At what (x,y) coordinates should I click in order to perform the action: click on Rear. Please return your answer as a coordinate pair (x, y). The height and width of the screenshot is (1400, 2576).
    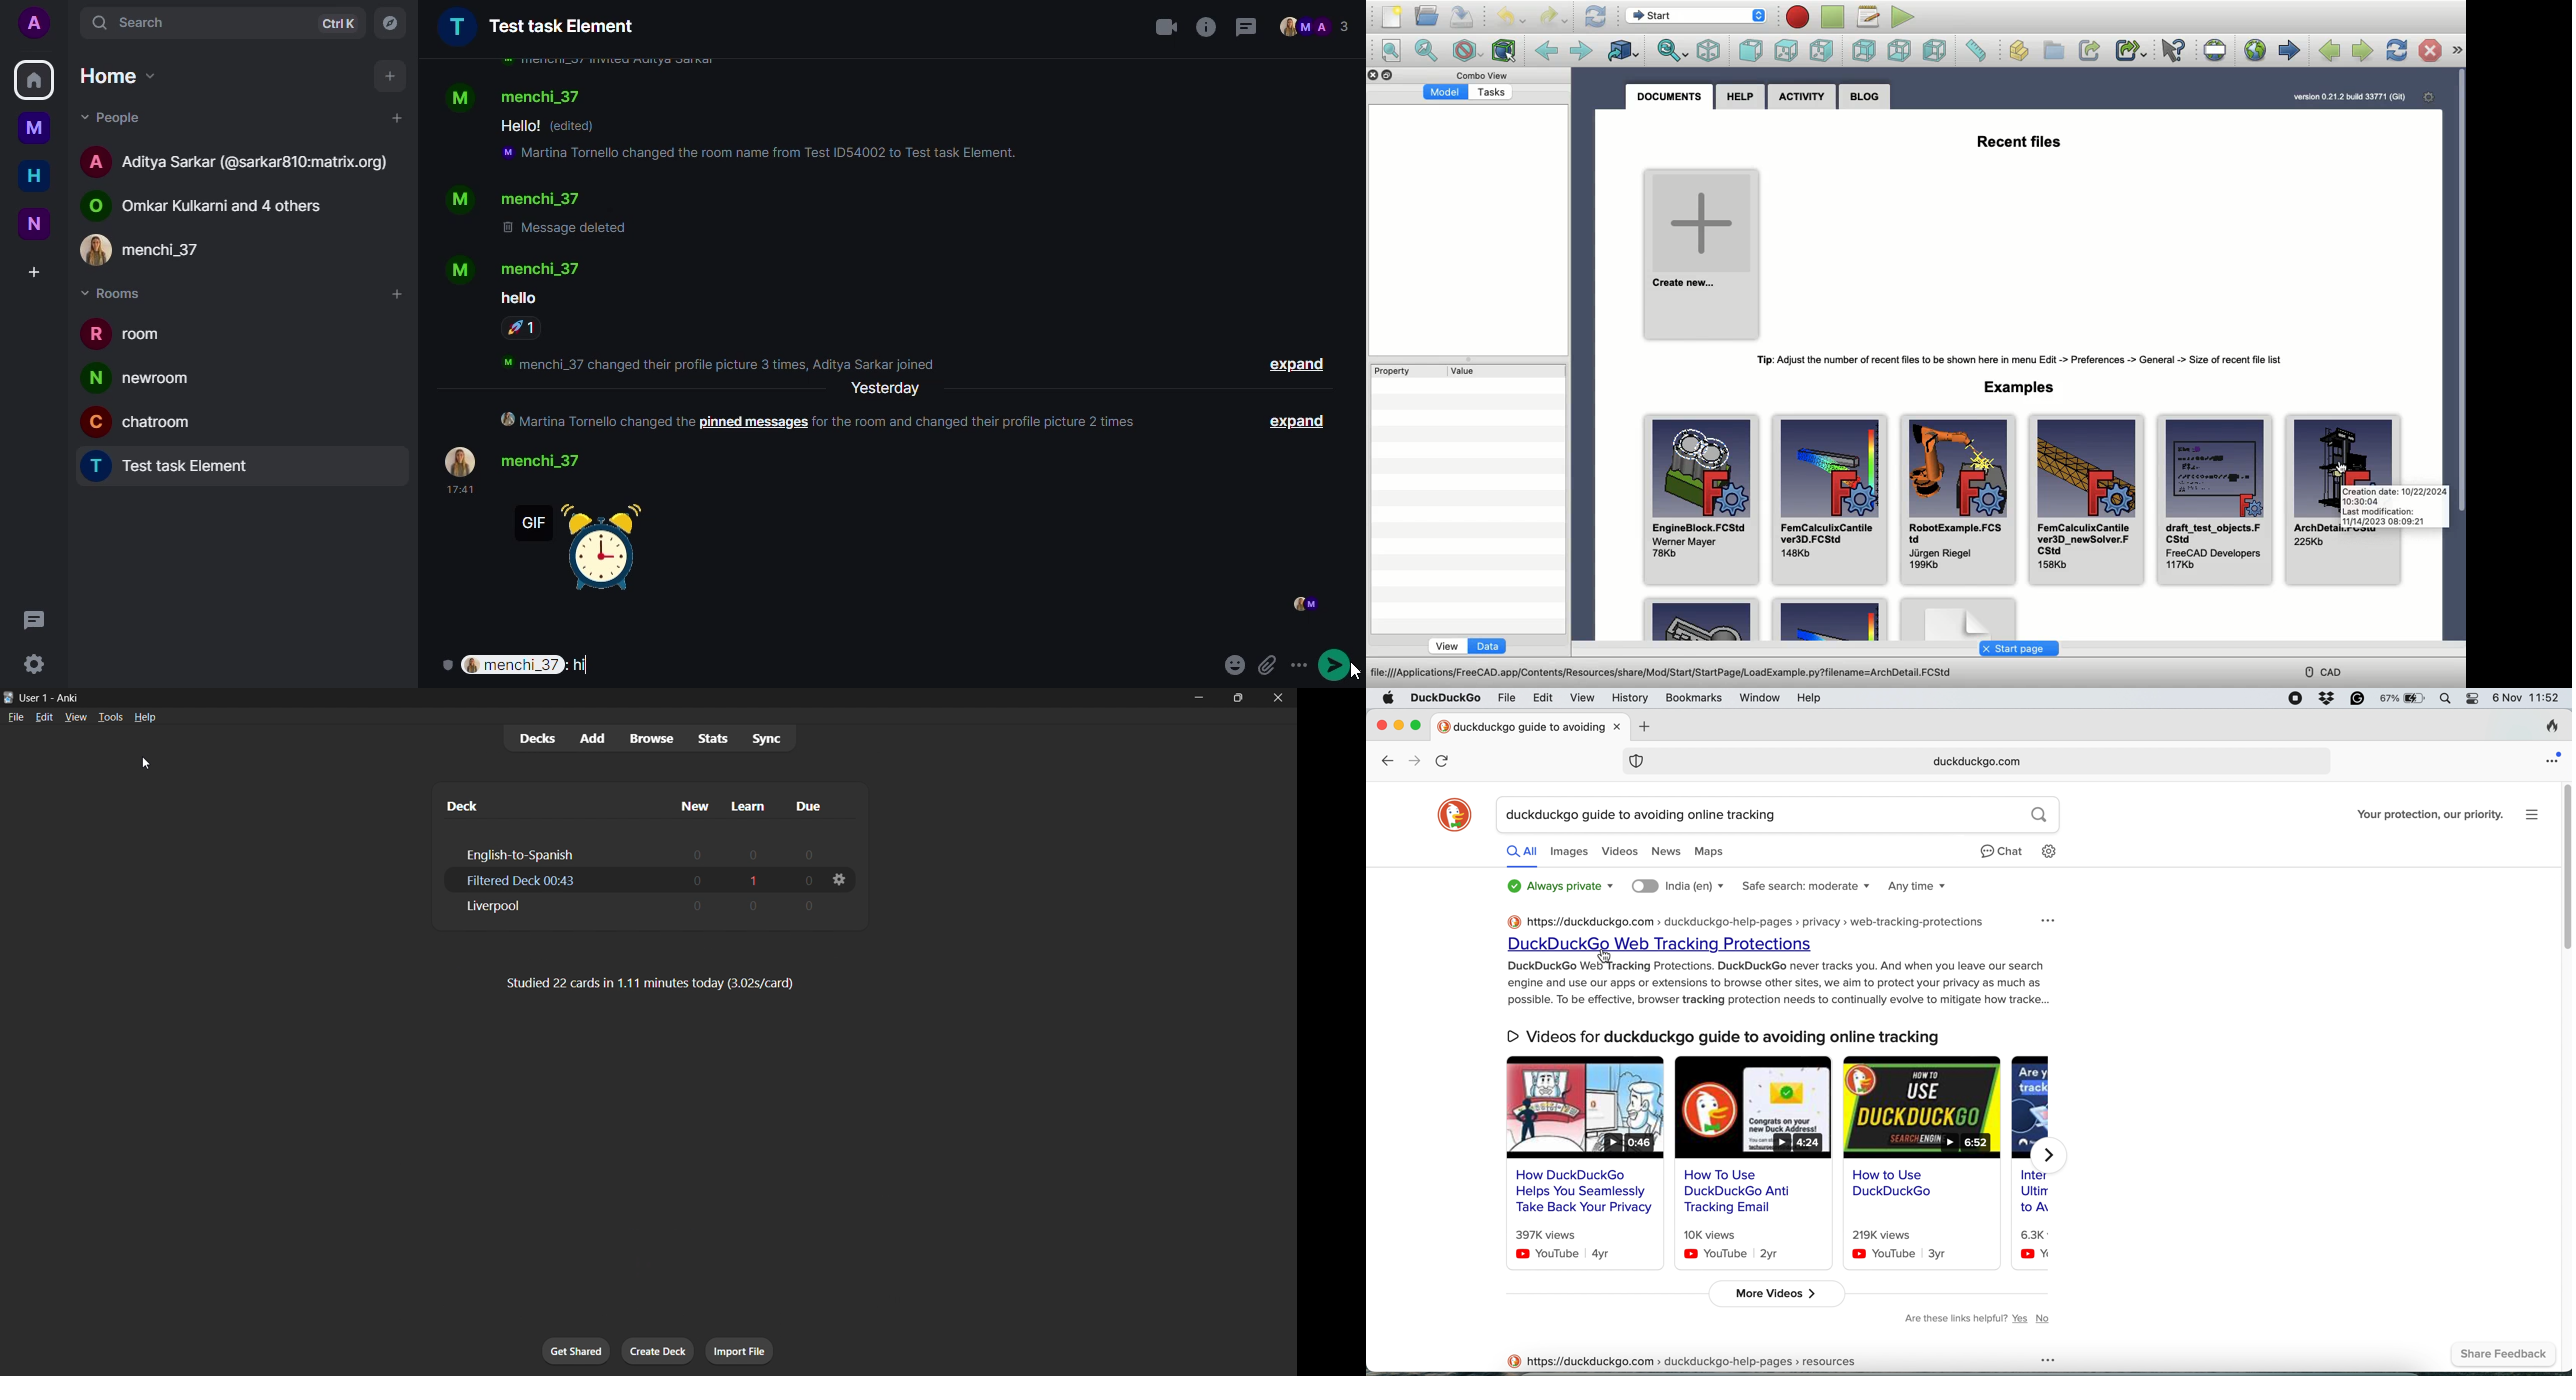
    Looking at the image, I should click on (1865, 50).